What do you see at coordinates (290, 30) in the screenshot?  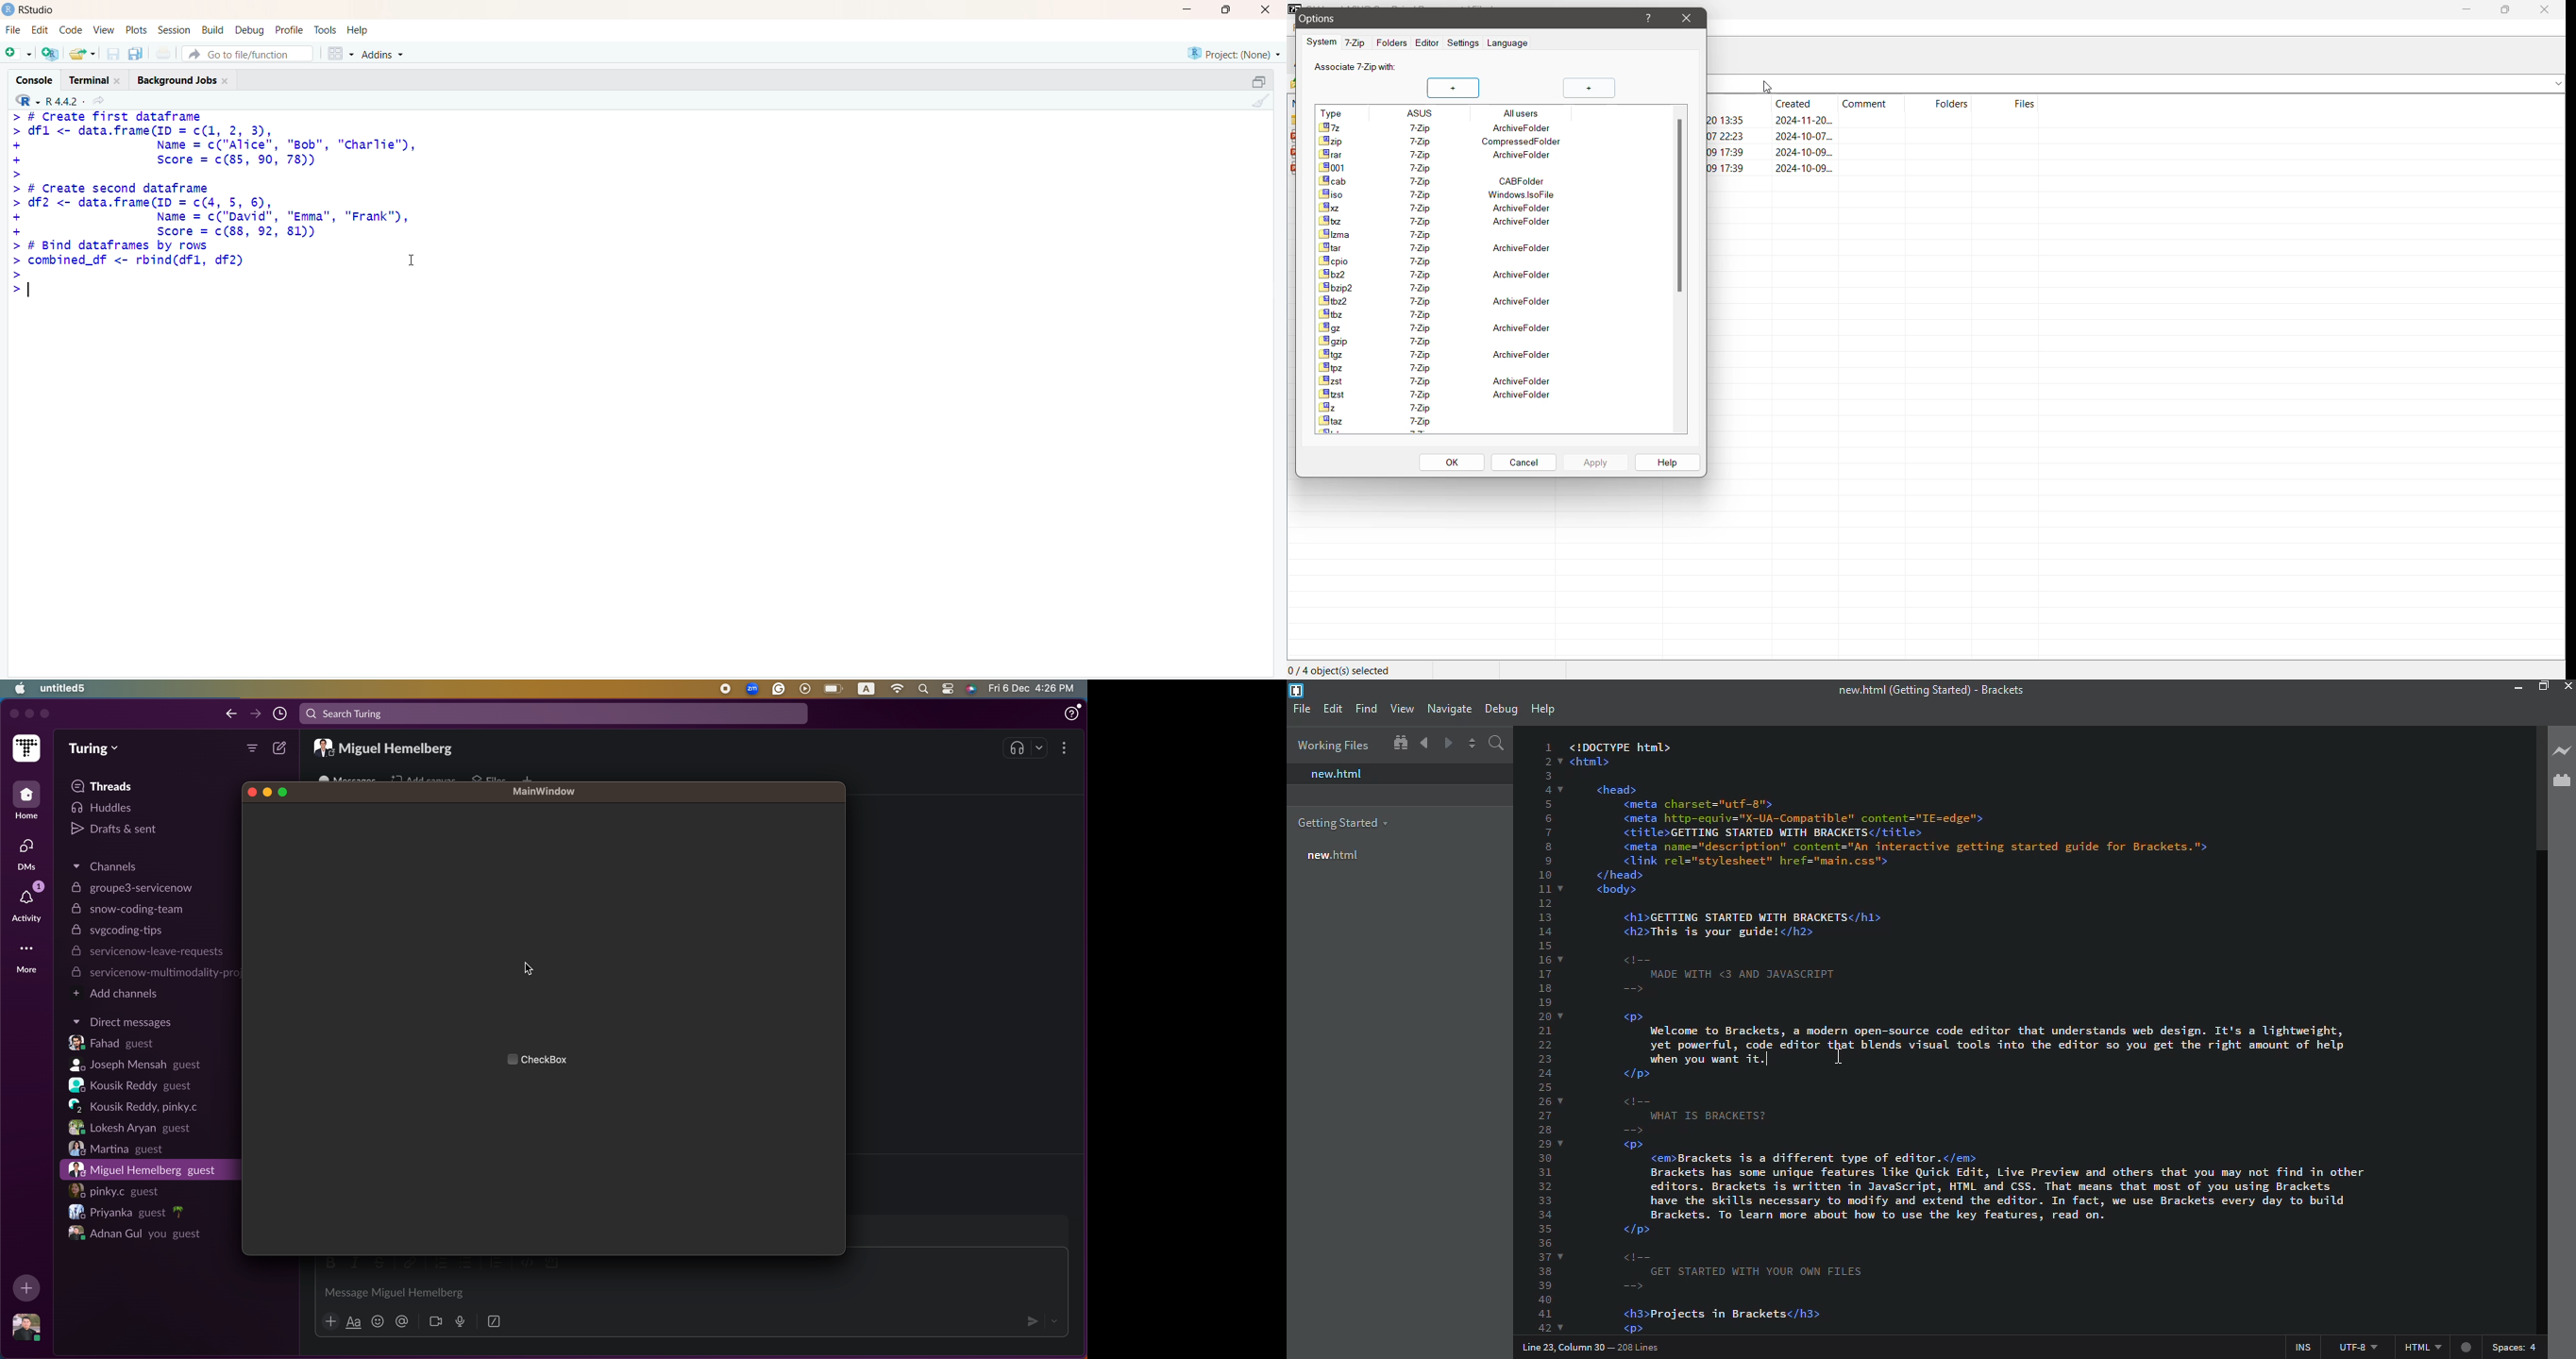 I see `Profile` at bounding box center [290, 30].